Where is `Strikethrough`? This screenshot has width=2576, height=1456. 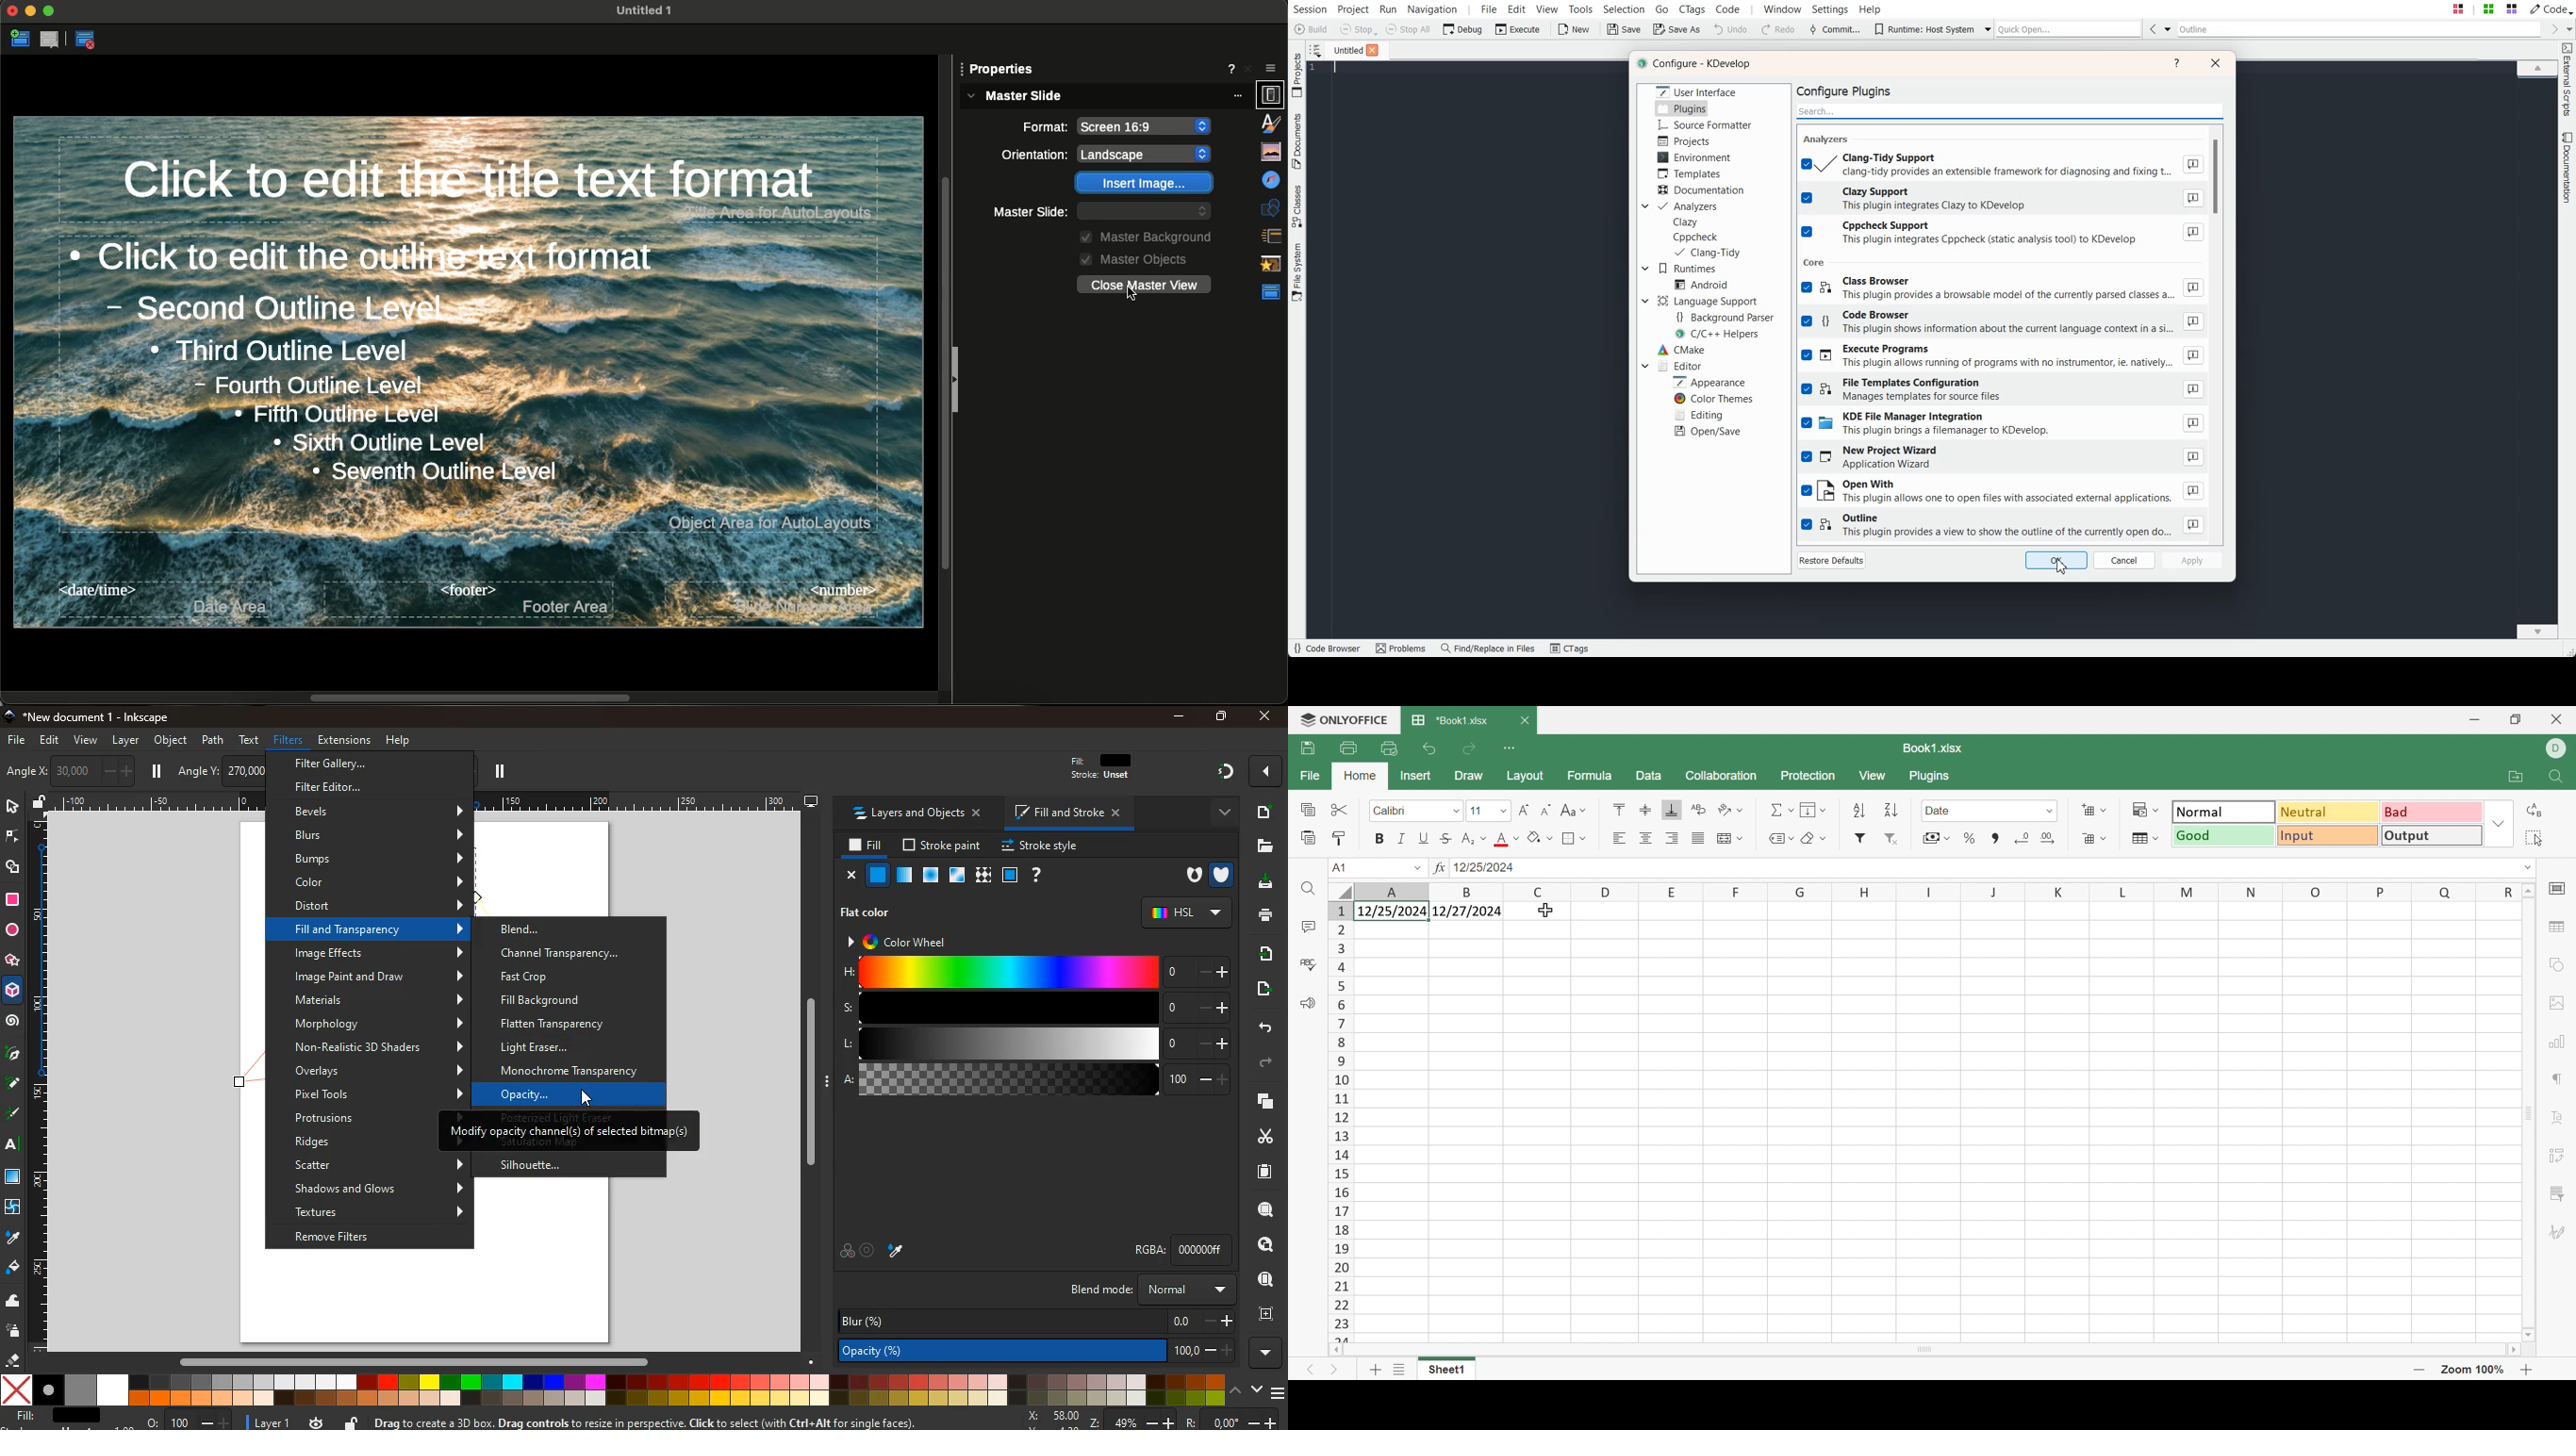
Strikethrough is located at coordinates (1446, 838).